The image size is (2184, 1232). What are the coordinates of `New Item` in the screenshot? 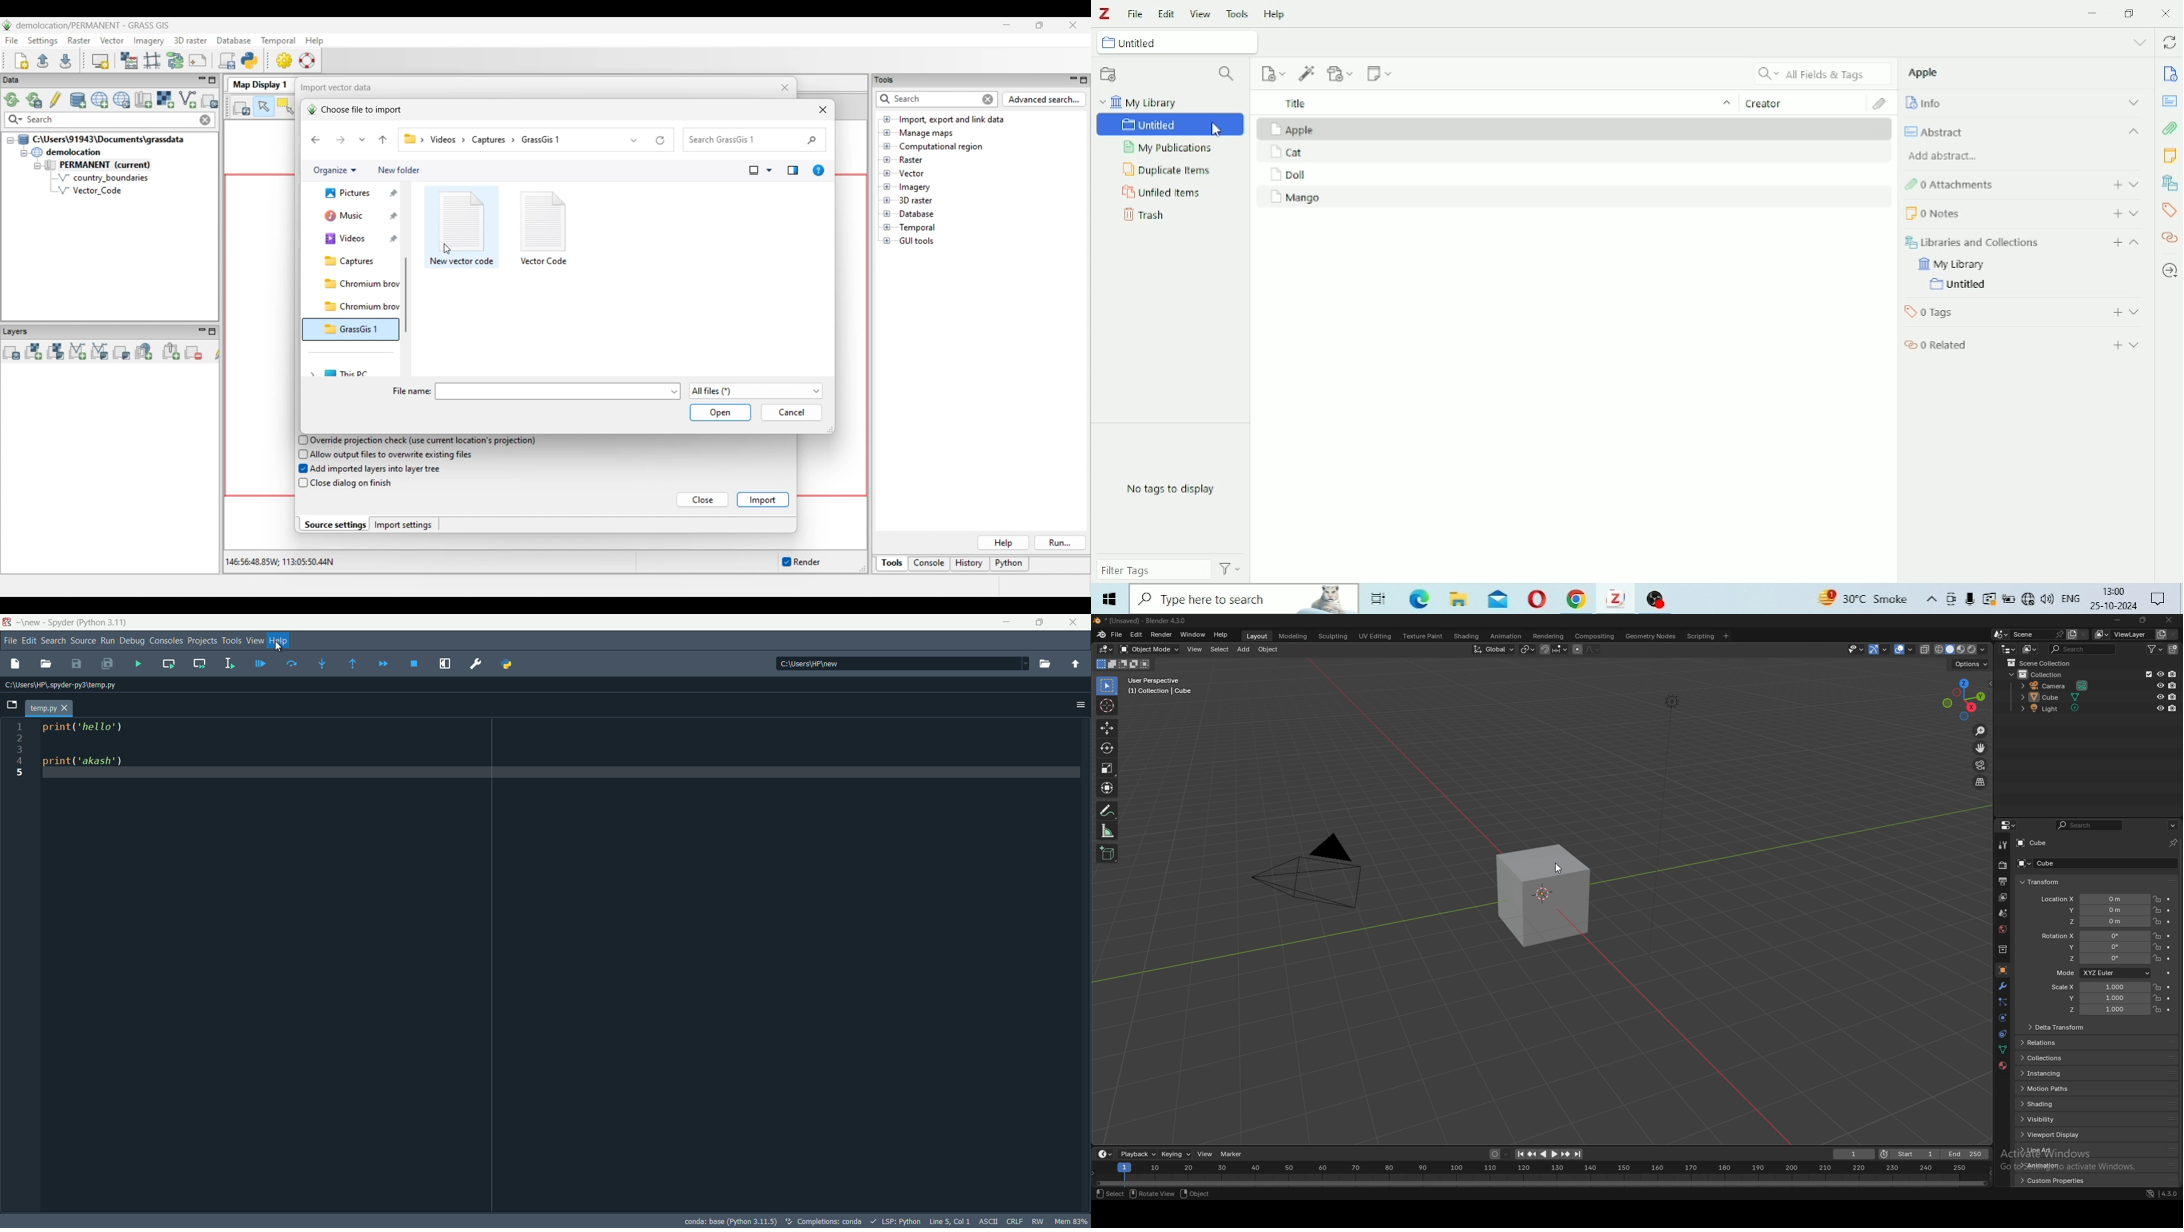 It's located at (1274, 72).